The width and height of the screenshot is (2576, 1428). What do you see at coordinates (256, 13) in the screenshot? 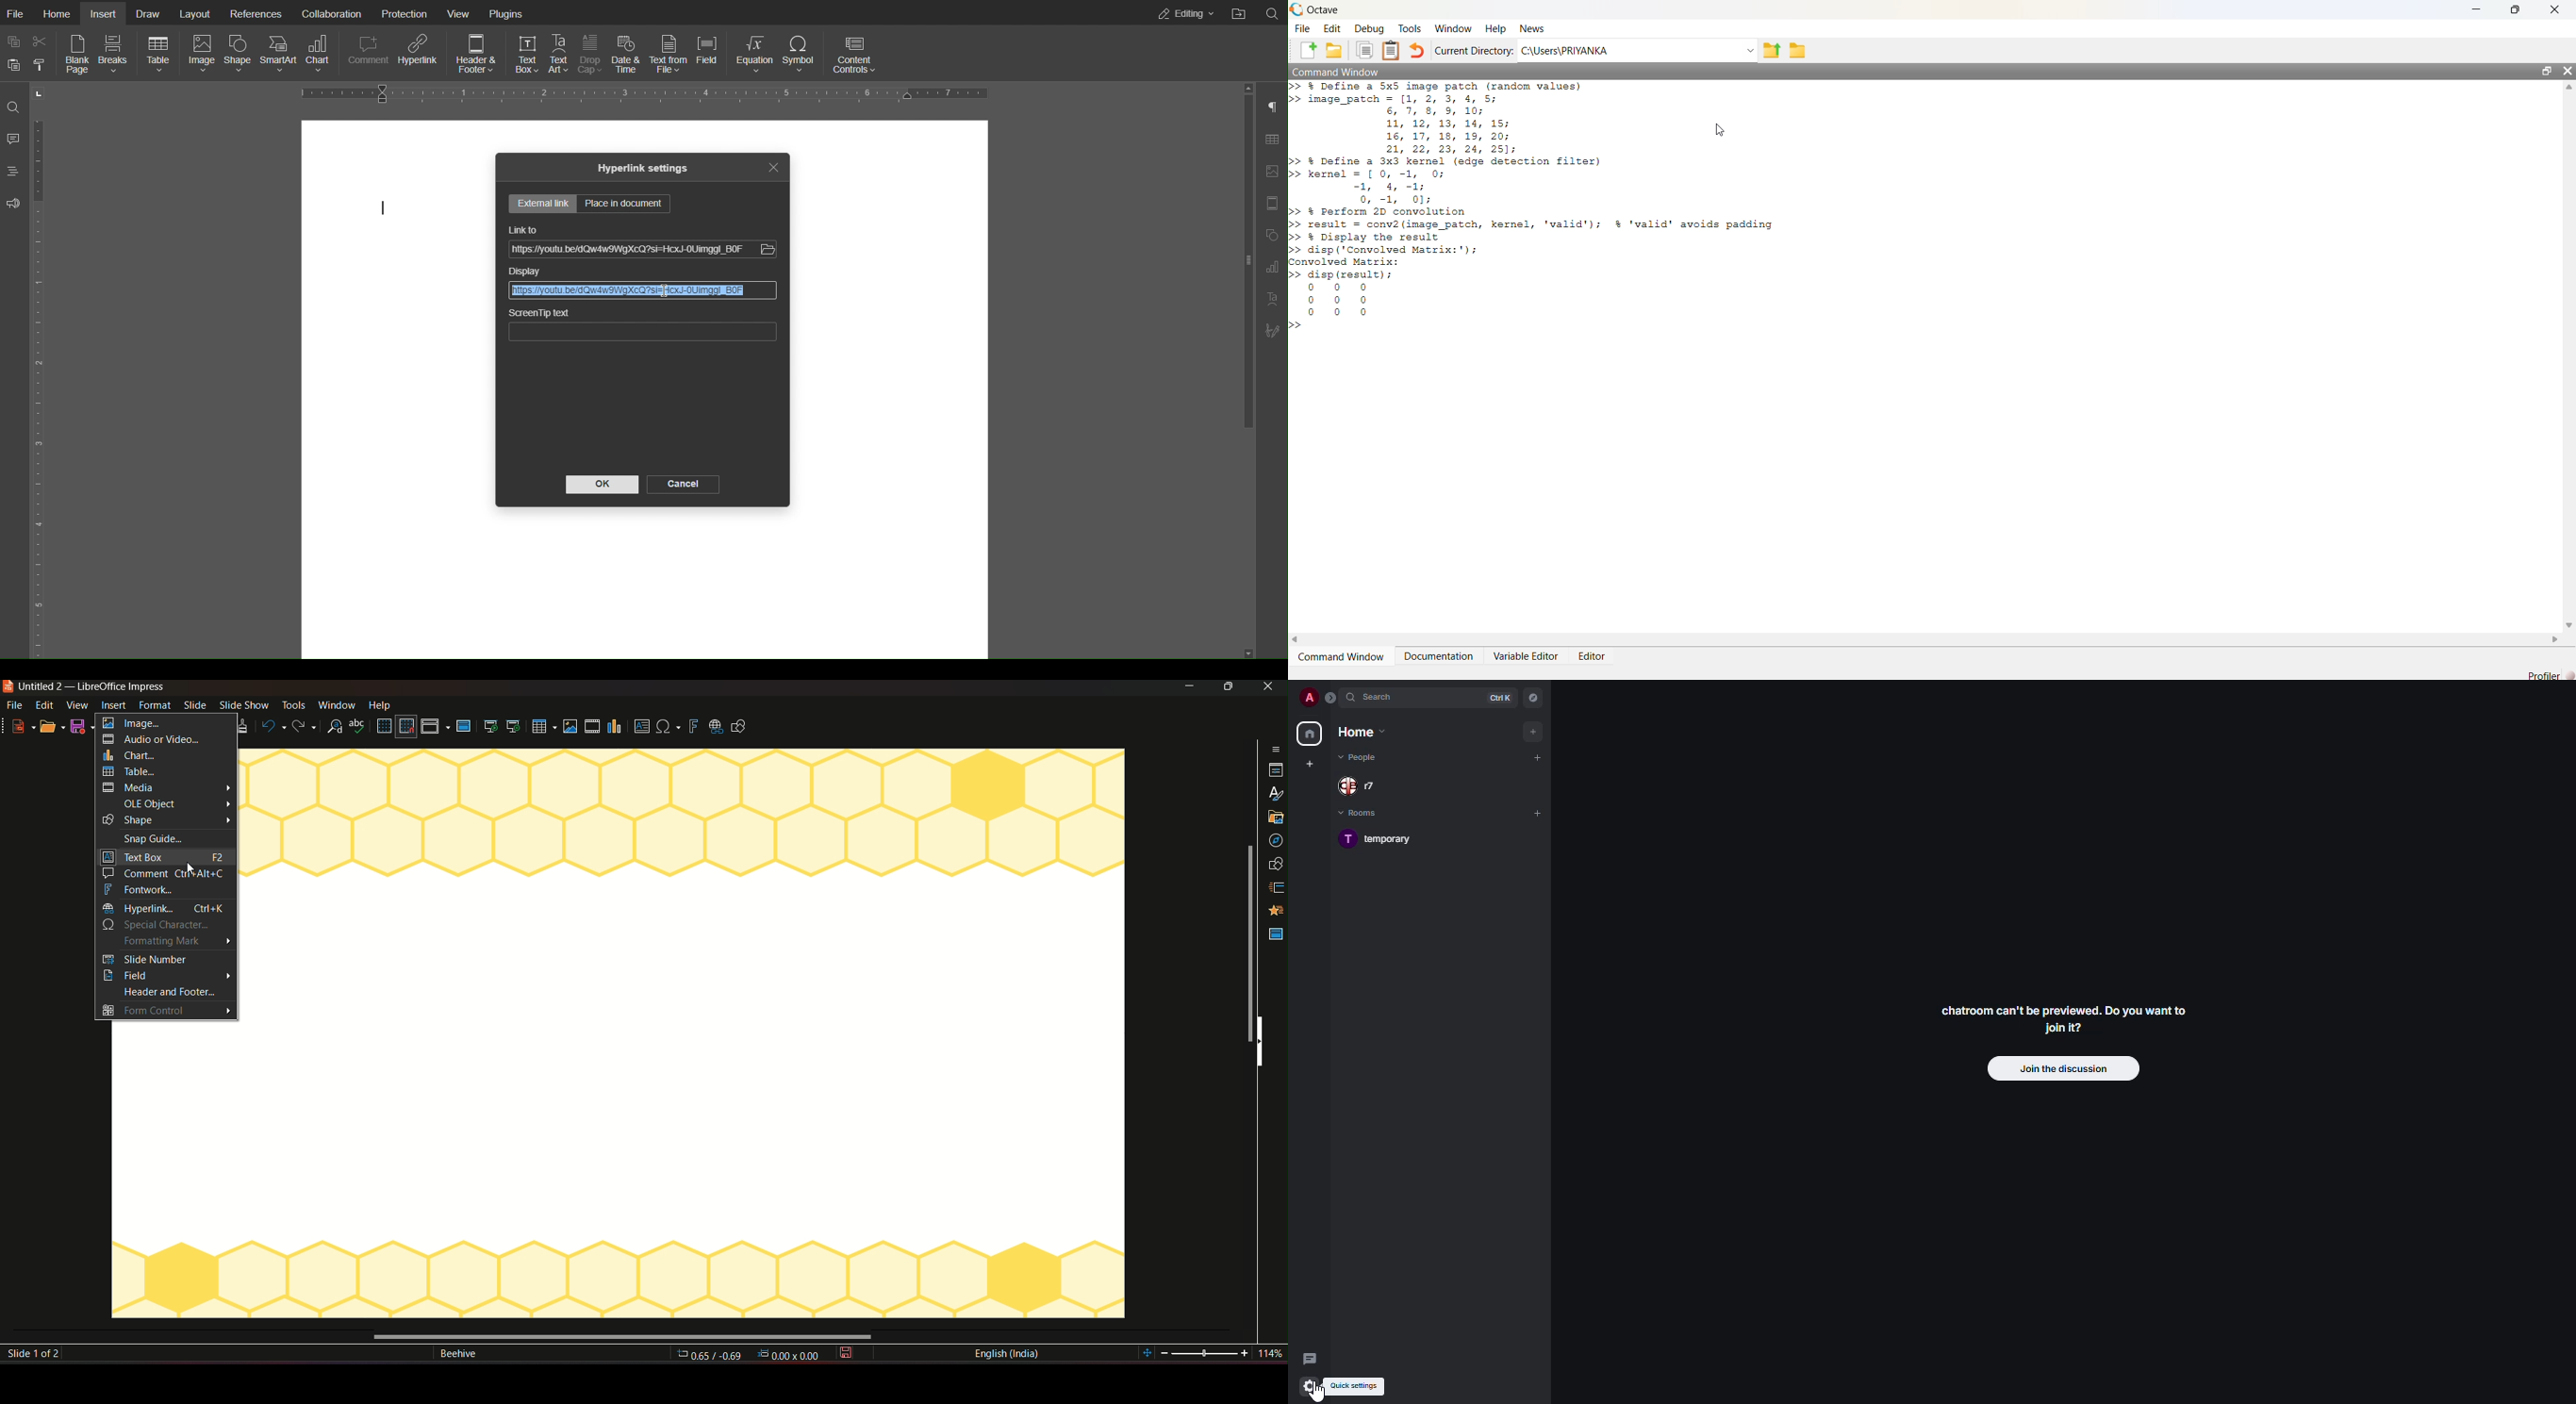
I see `References` at bounding box center [256, 13].